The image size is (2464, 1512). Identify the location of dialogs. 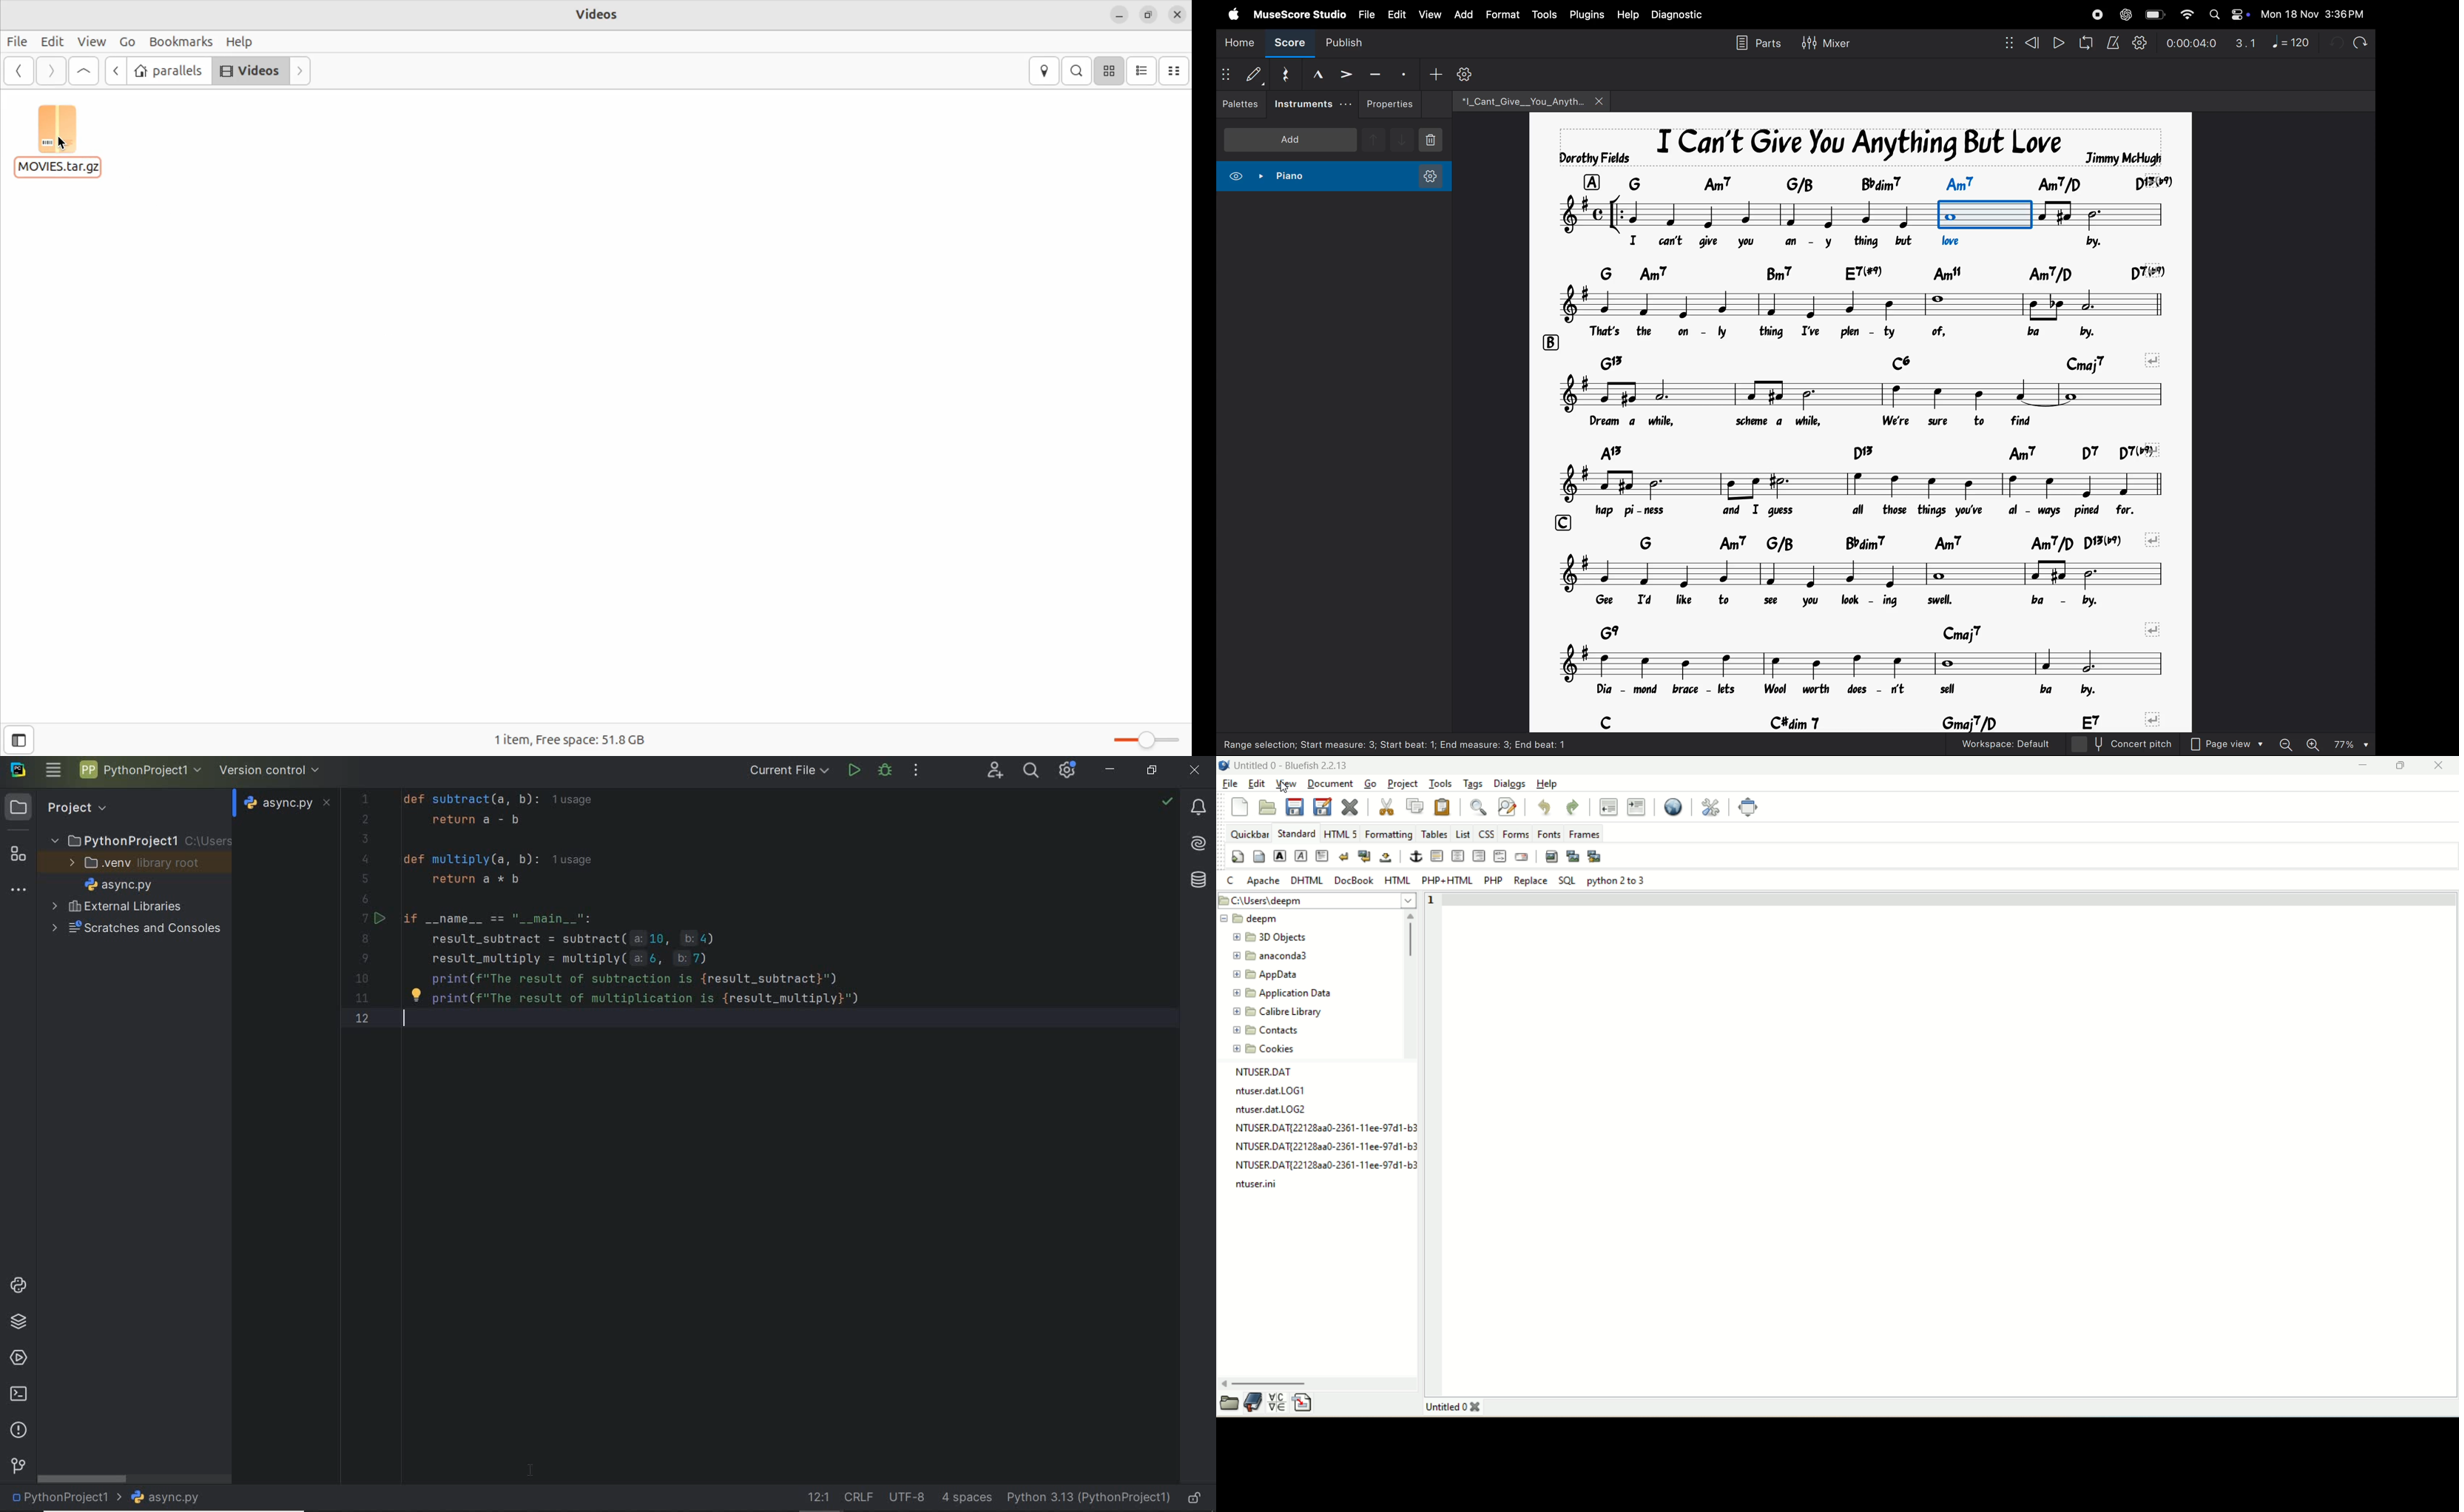
(1509, 783).